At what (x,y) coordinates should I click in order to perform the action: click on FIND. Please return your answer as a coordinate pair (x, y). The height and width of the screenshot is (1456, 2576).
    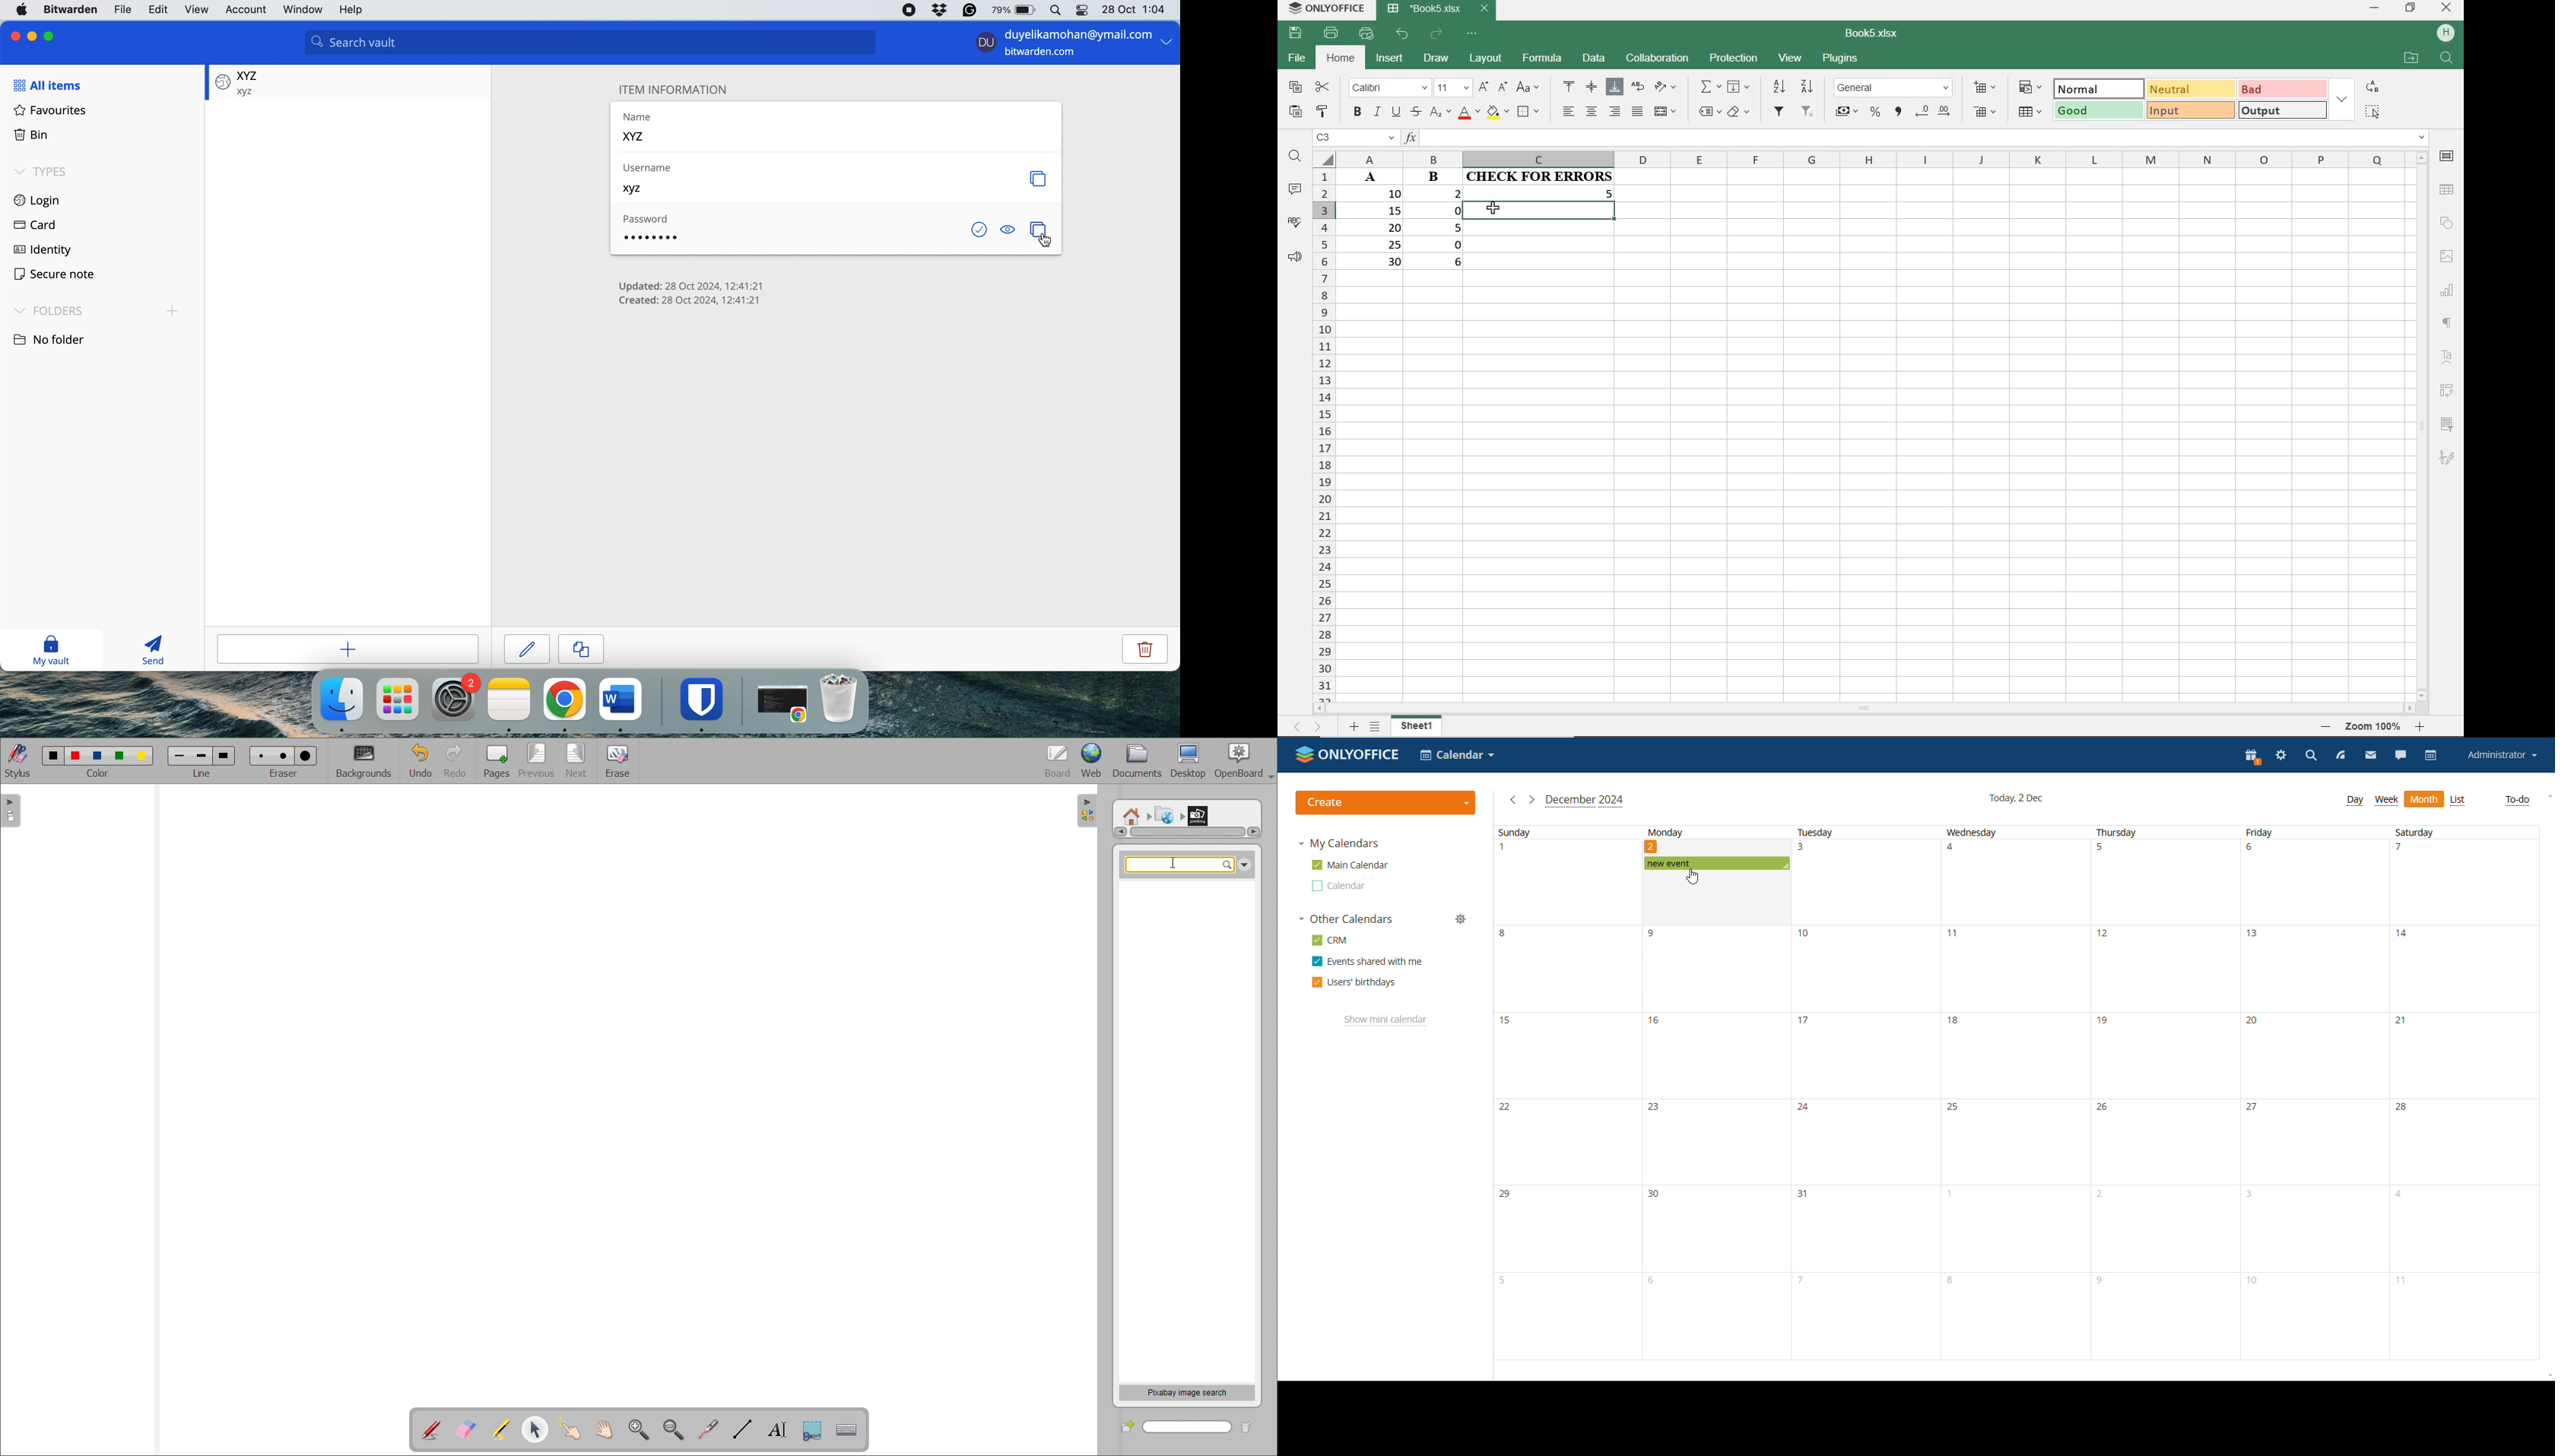
    Looking at the image, I should click on (2447, 59).